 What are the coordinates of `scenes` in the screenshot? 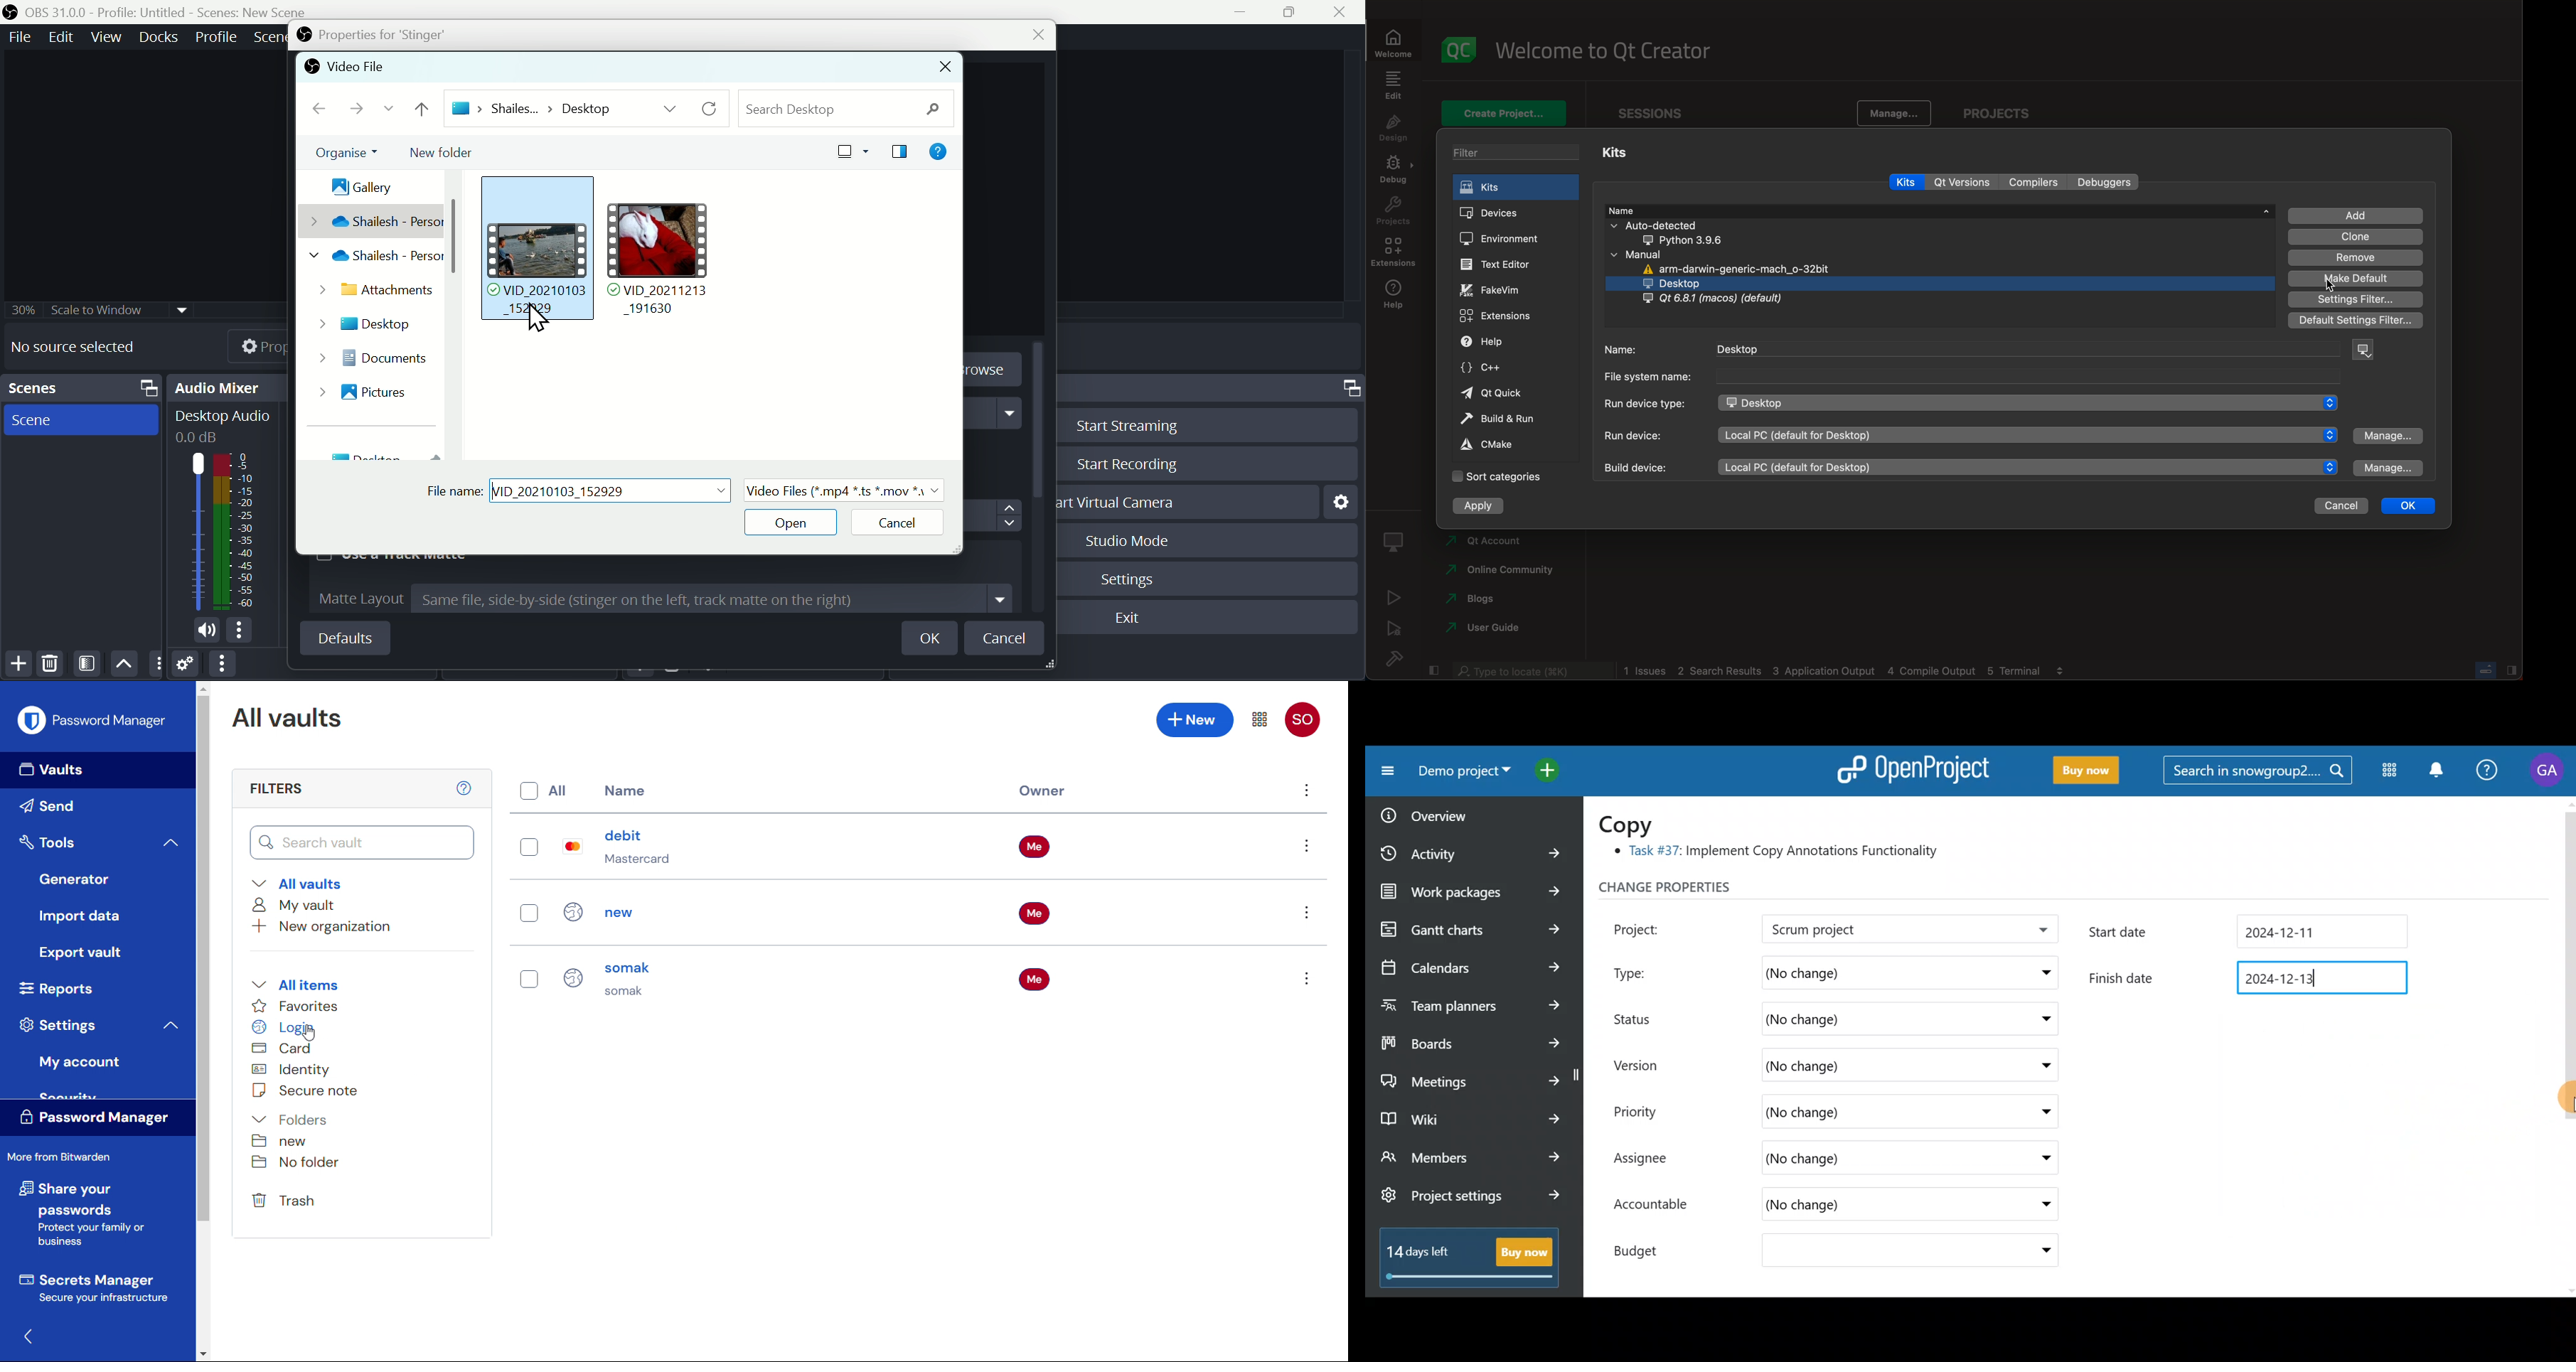 It's located at (81, 420).